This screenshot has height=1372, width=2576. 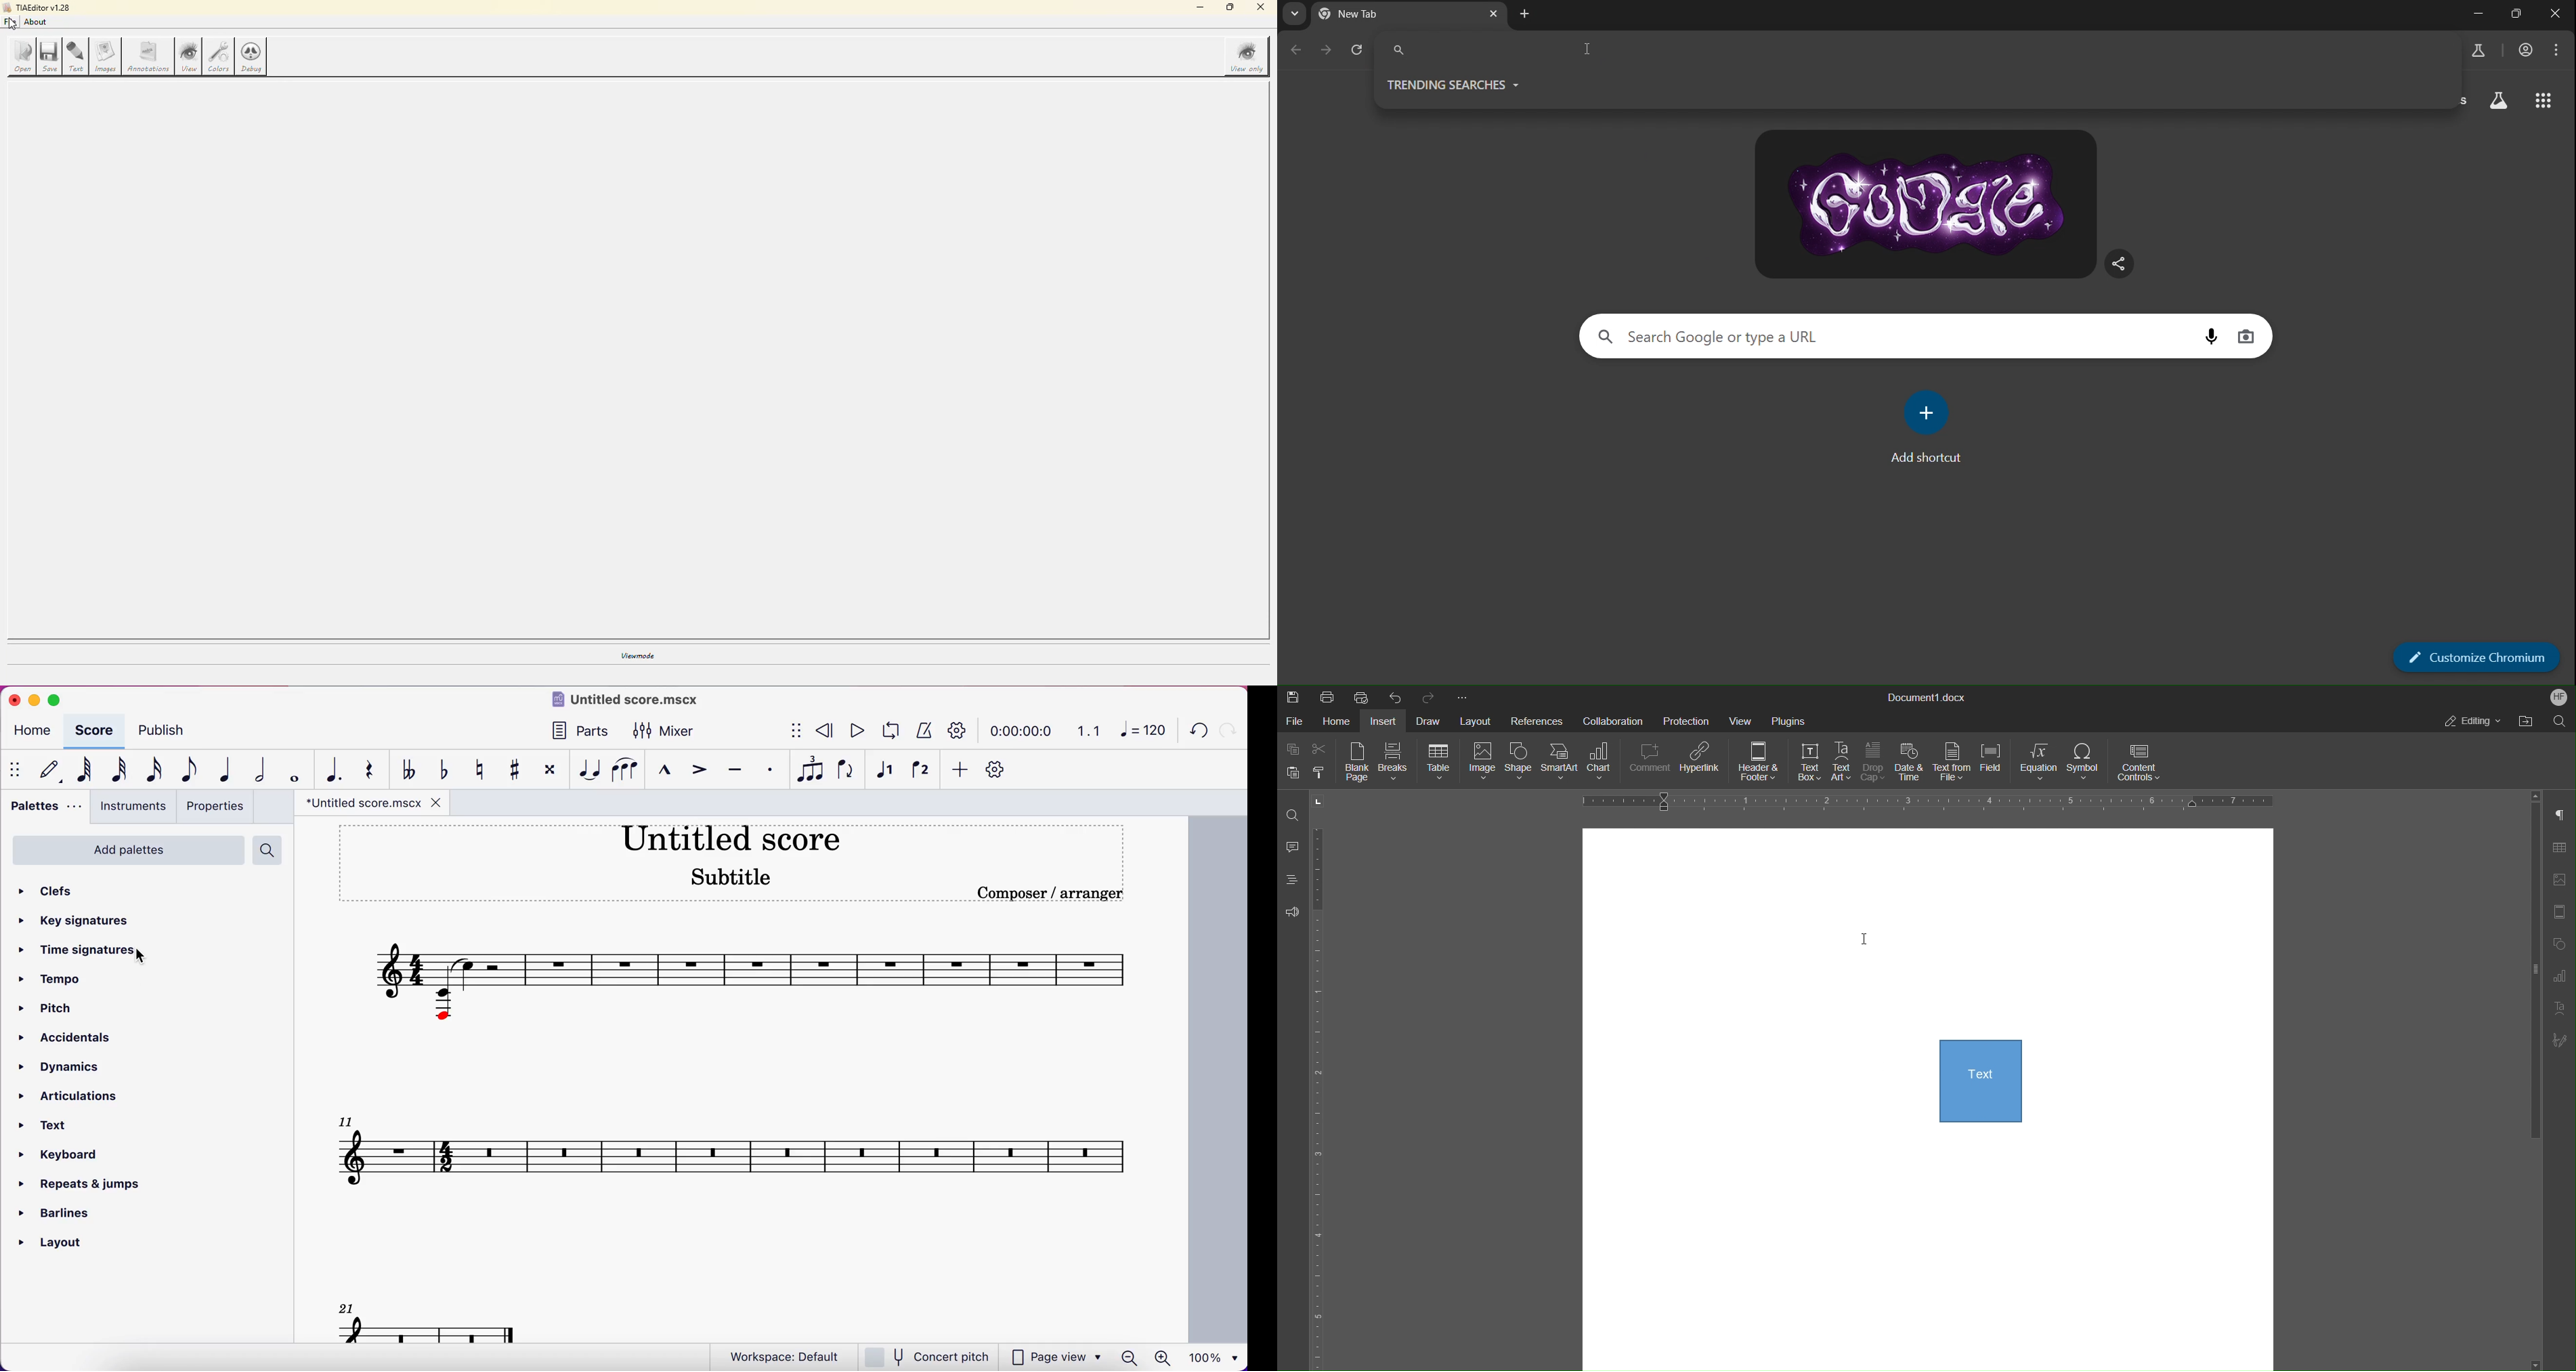 I want to click on Table, so click(x=1438, y=763).